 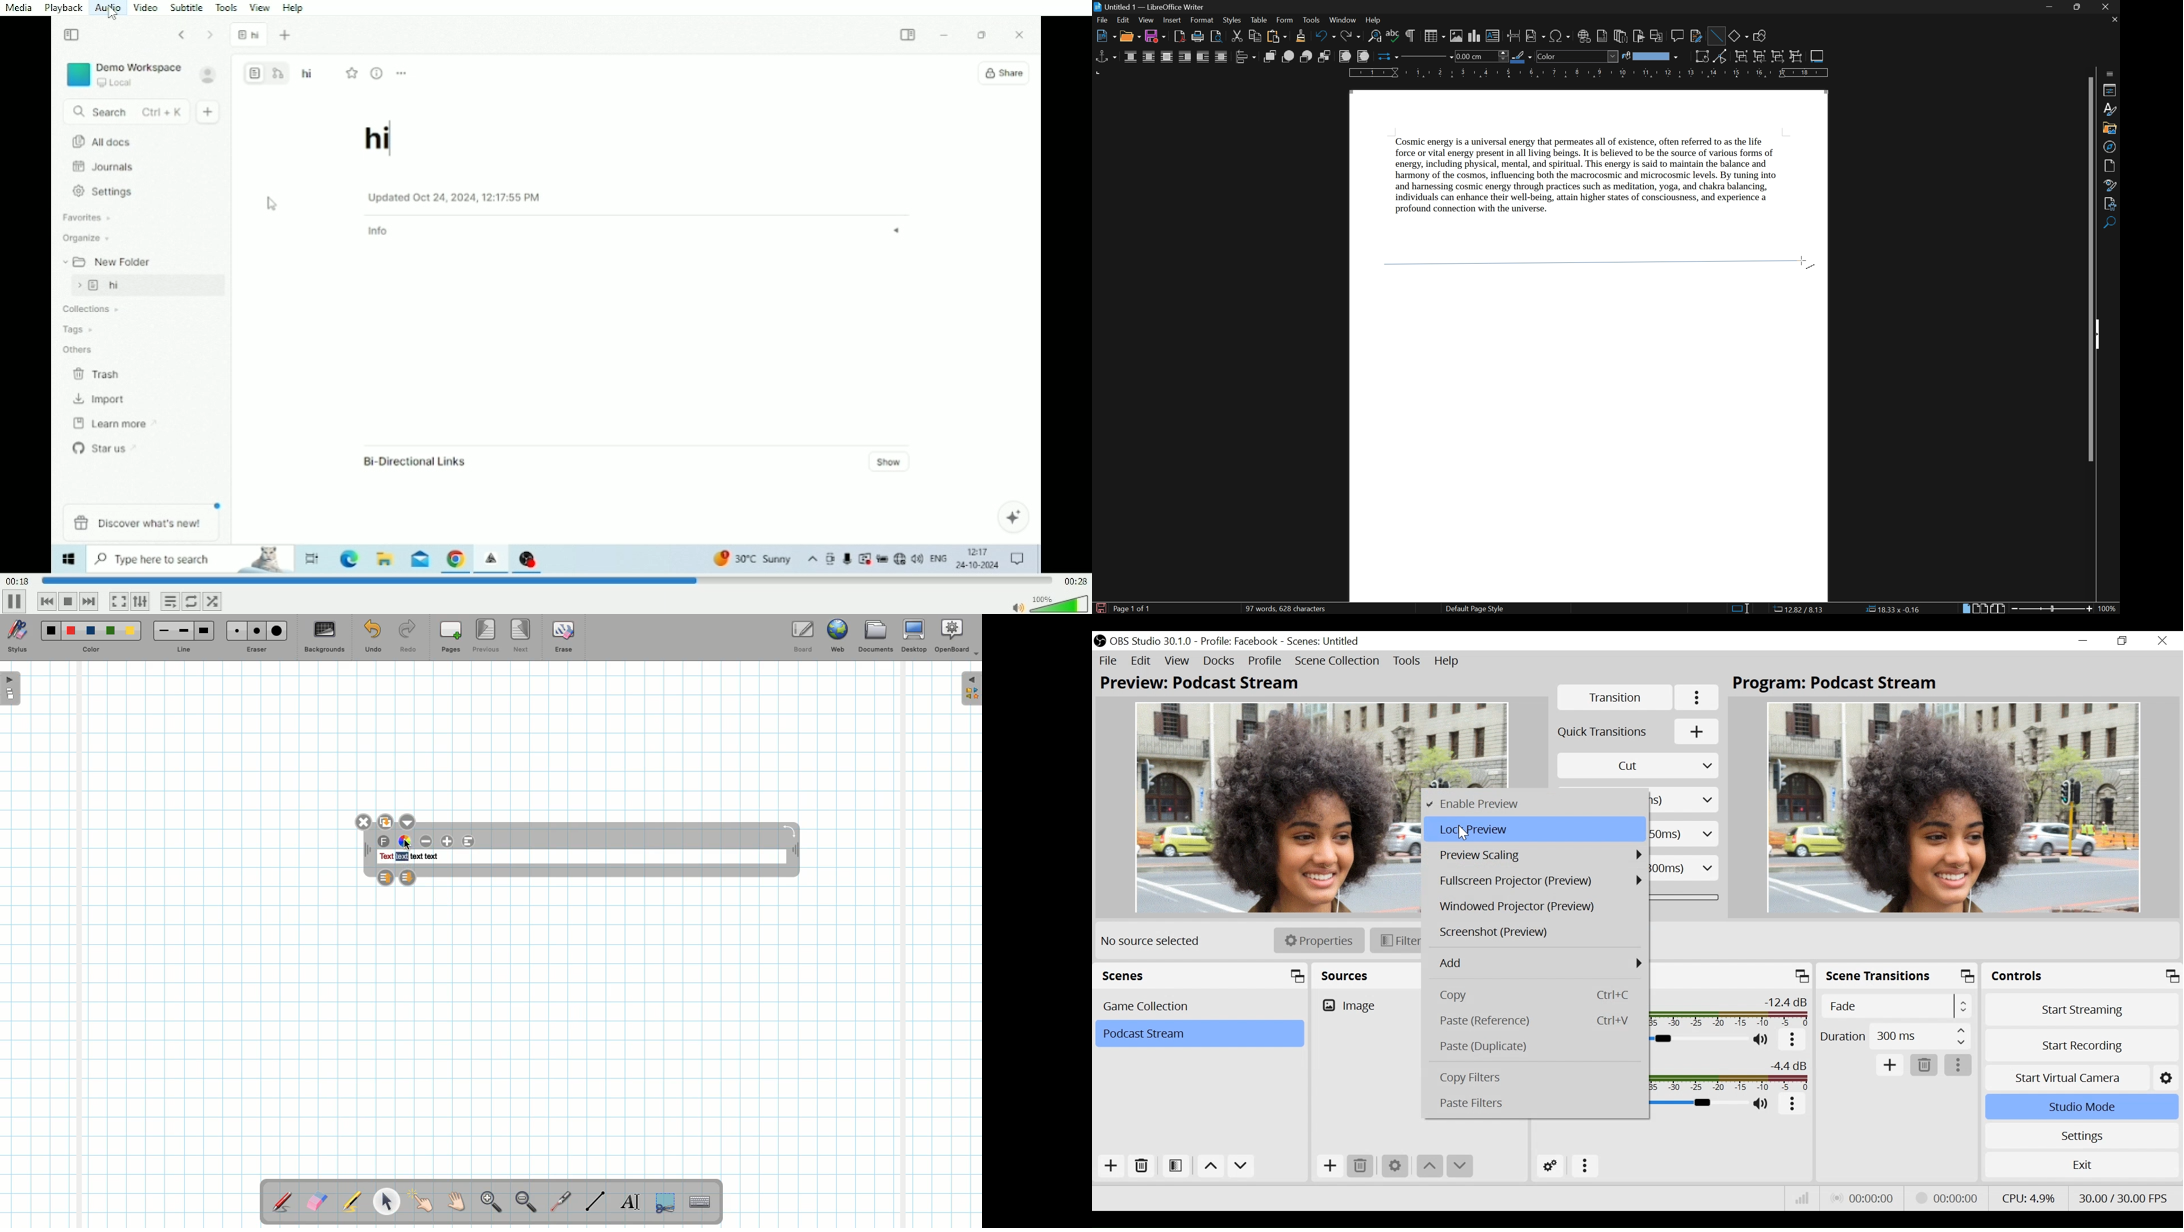 What do you see at coordinates (1804, 1199) in the screenshot?
I see `Bitrate` at bounding box center [1804, 1199].